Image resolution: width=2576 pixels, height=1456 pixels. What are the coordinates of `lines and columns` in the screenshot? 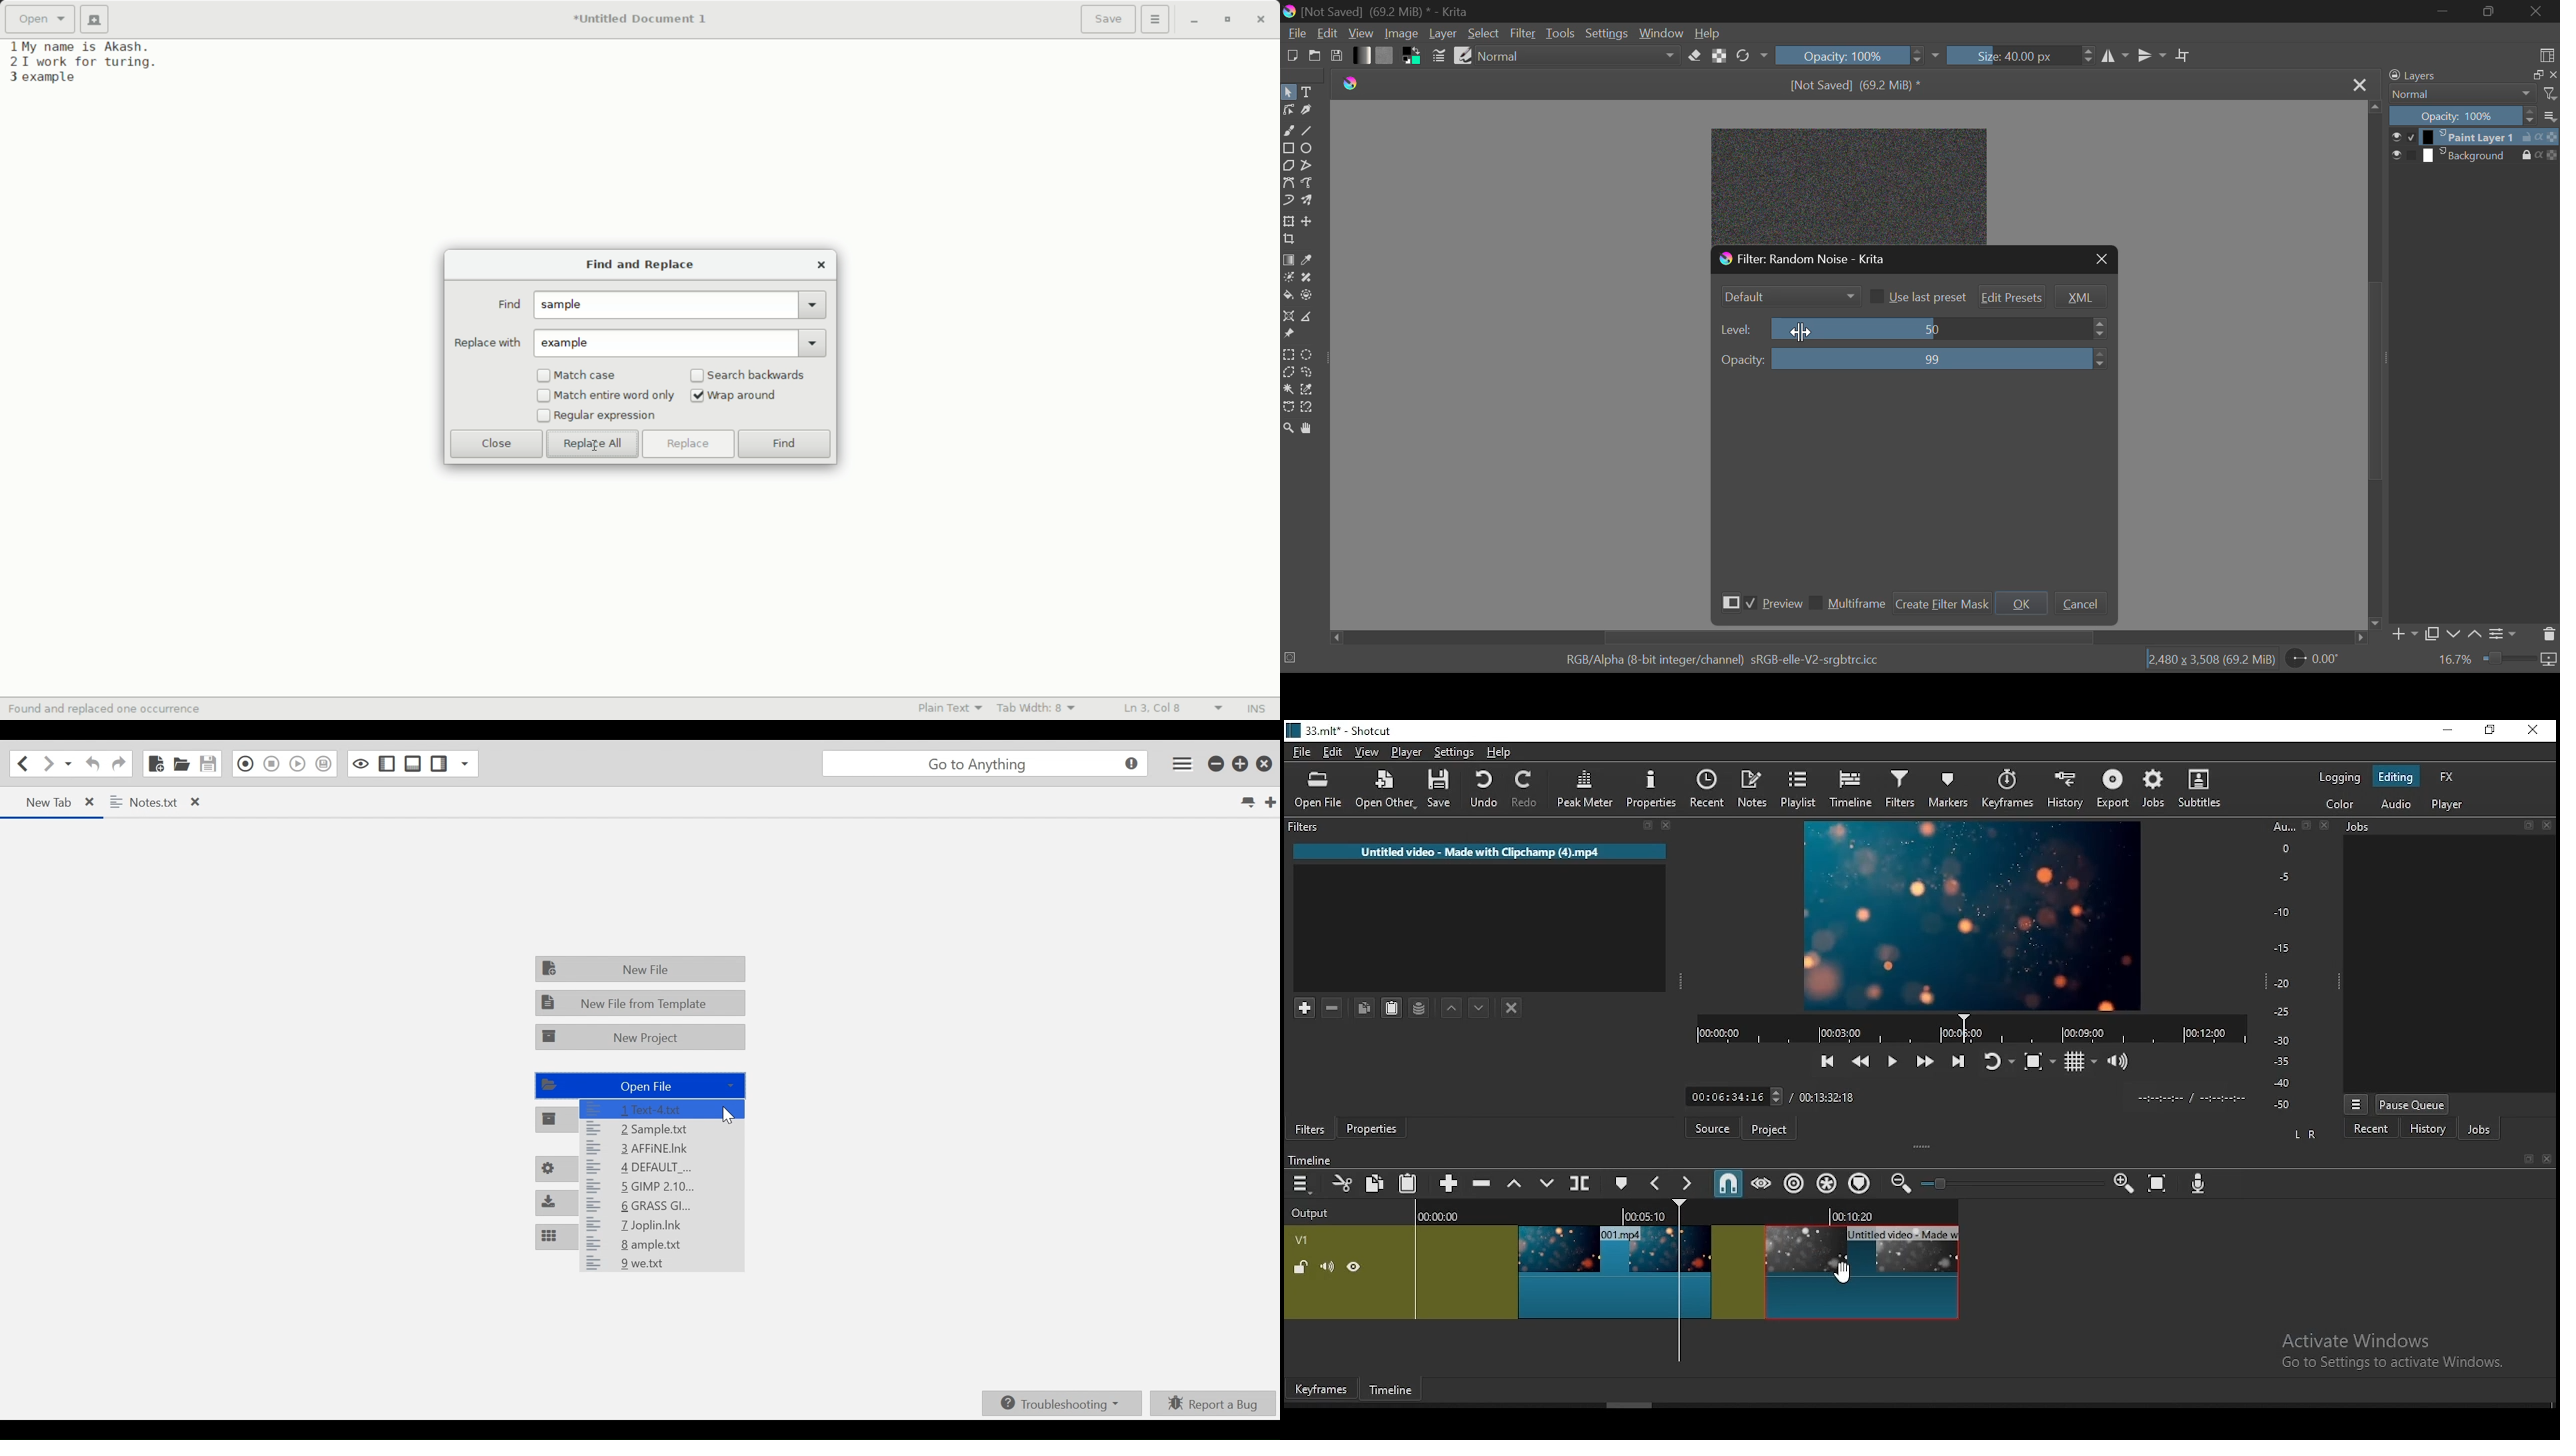 It's located at (1171, 709).